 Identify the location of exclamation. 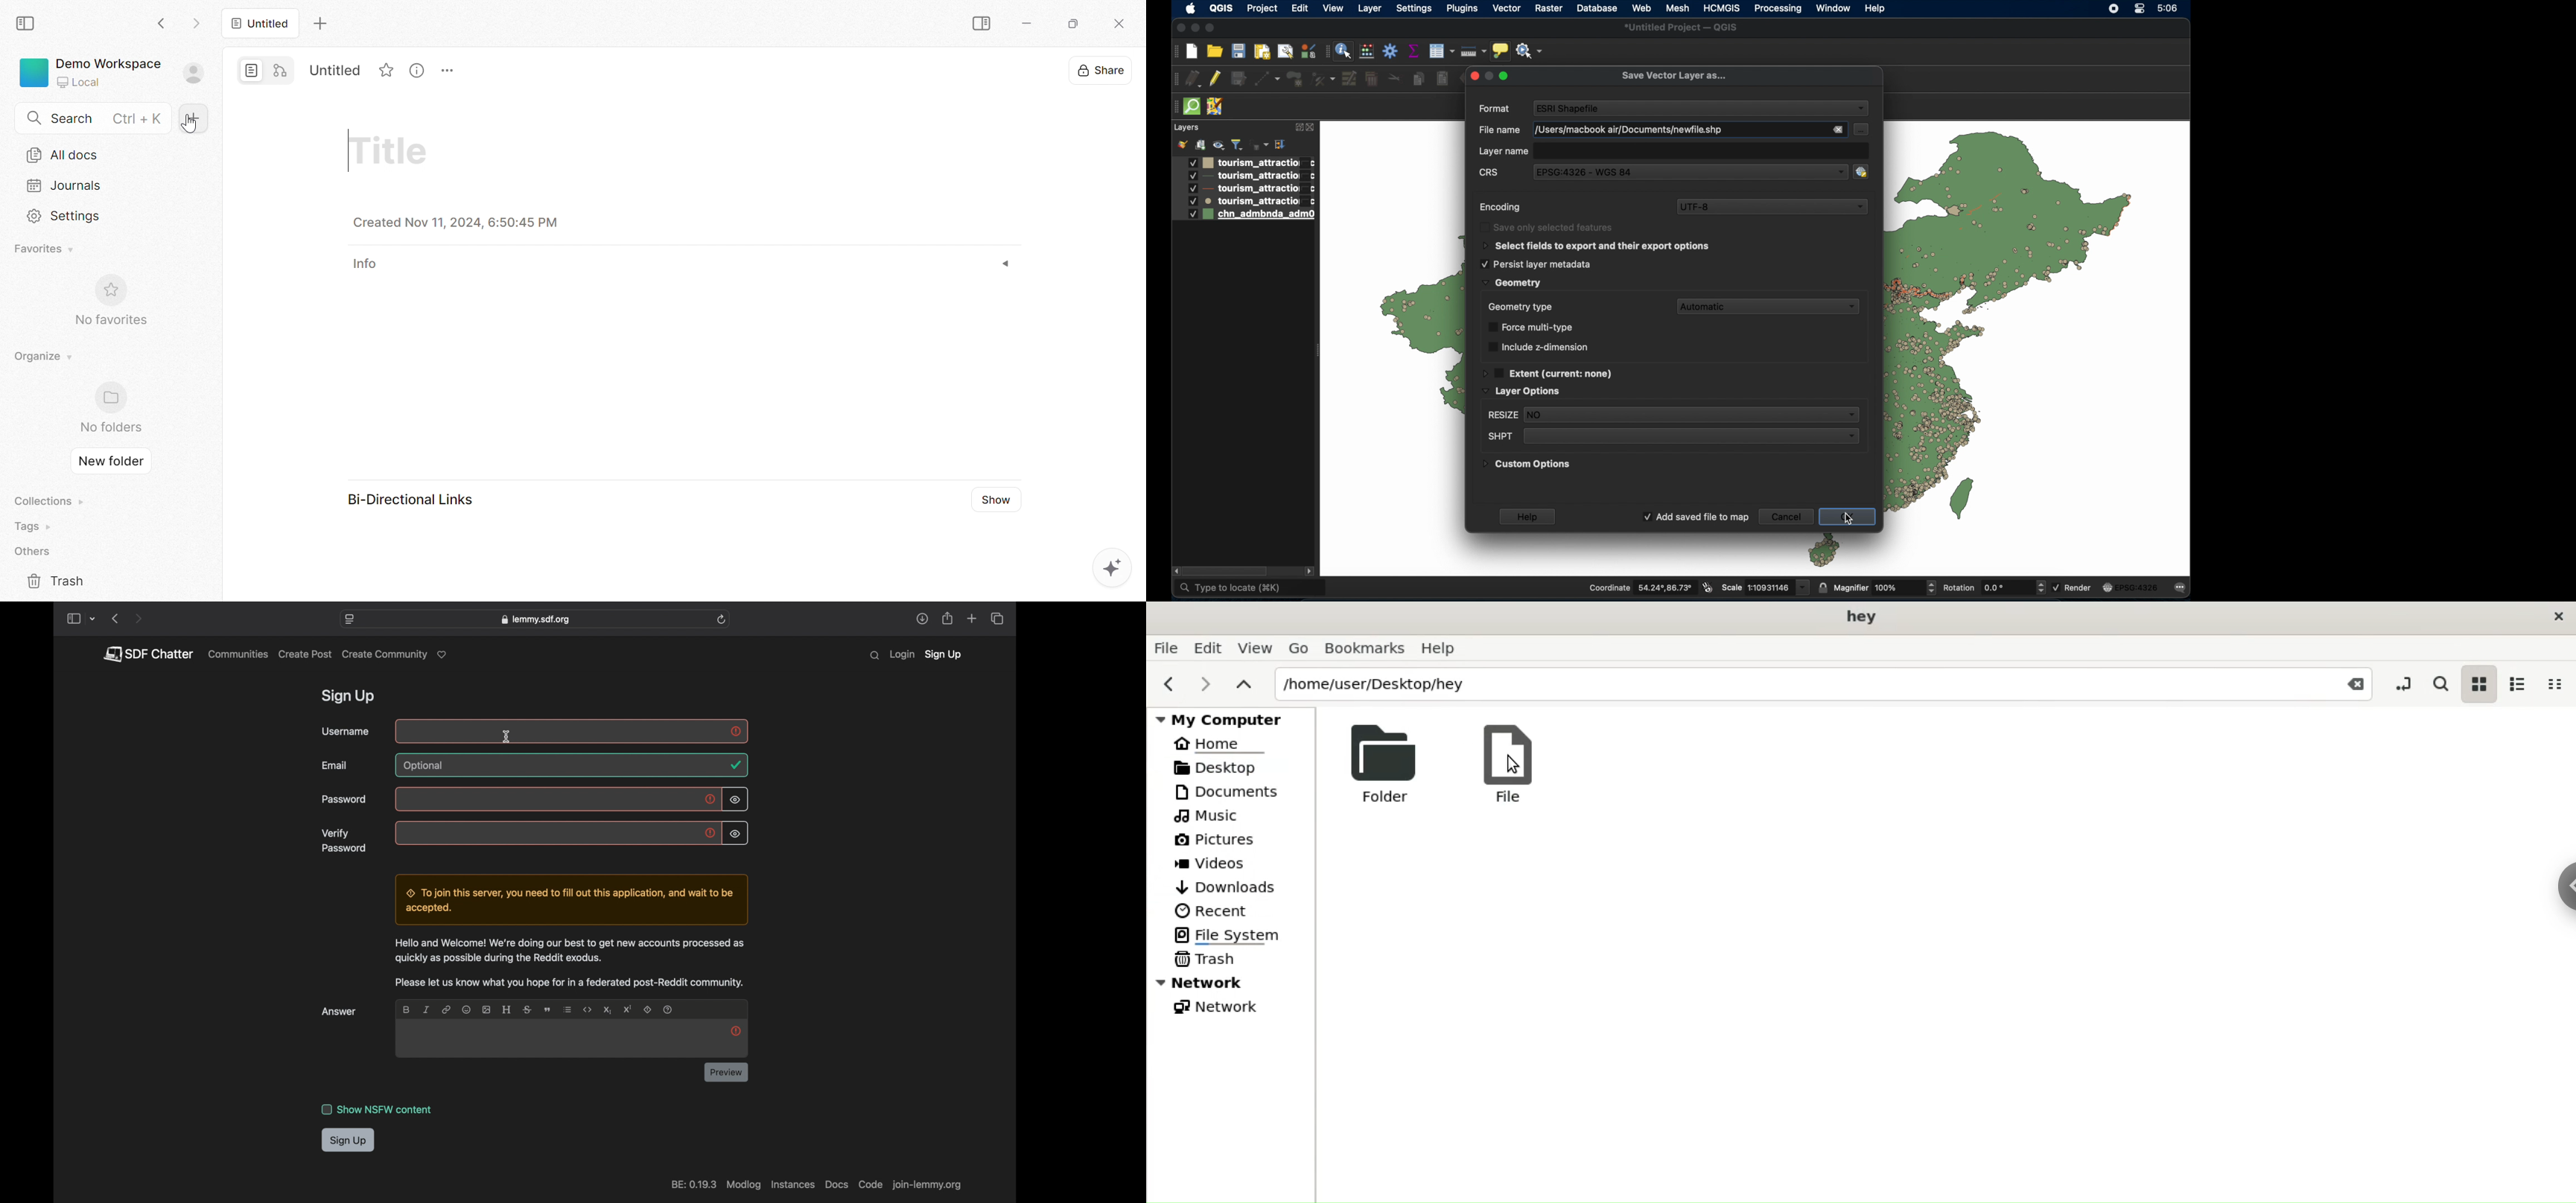
(711, 800).